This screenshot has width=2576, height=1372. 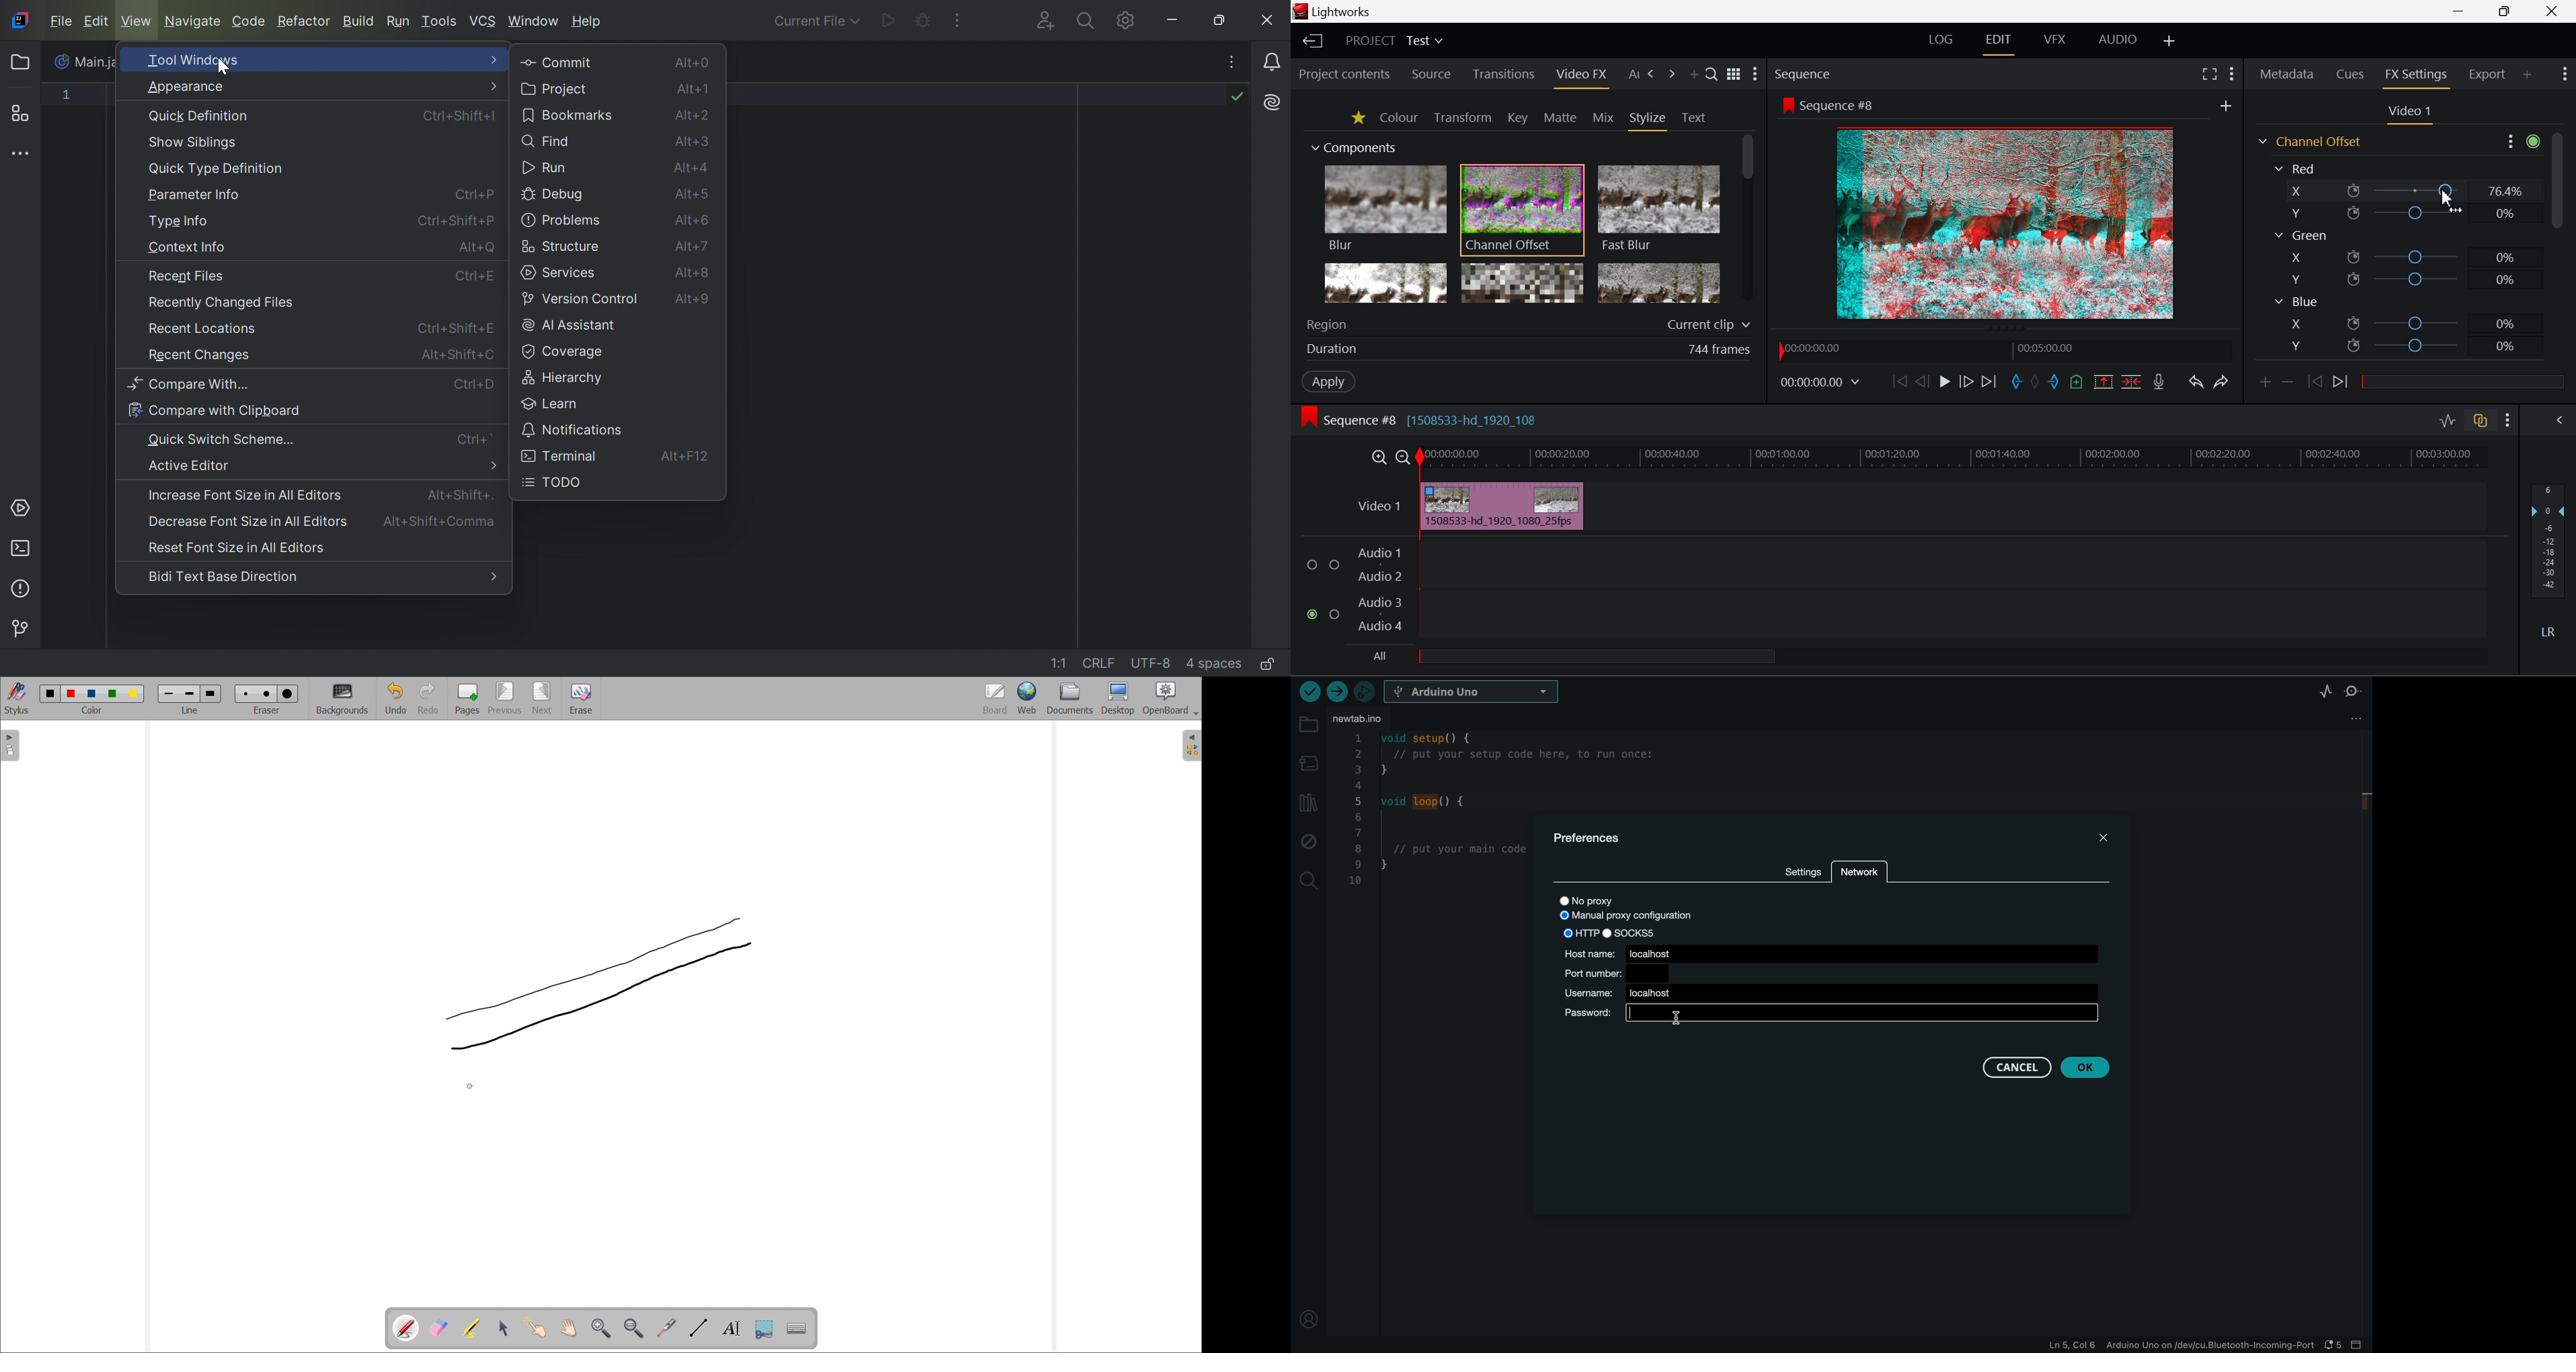 I want to click on Decibel Level, so click(x=2549, y=559).